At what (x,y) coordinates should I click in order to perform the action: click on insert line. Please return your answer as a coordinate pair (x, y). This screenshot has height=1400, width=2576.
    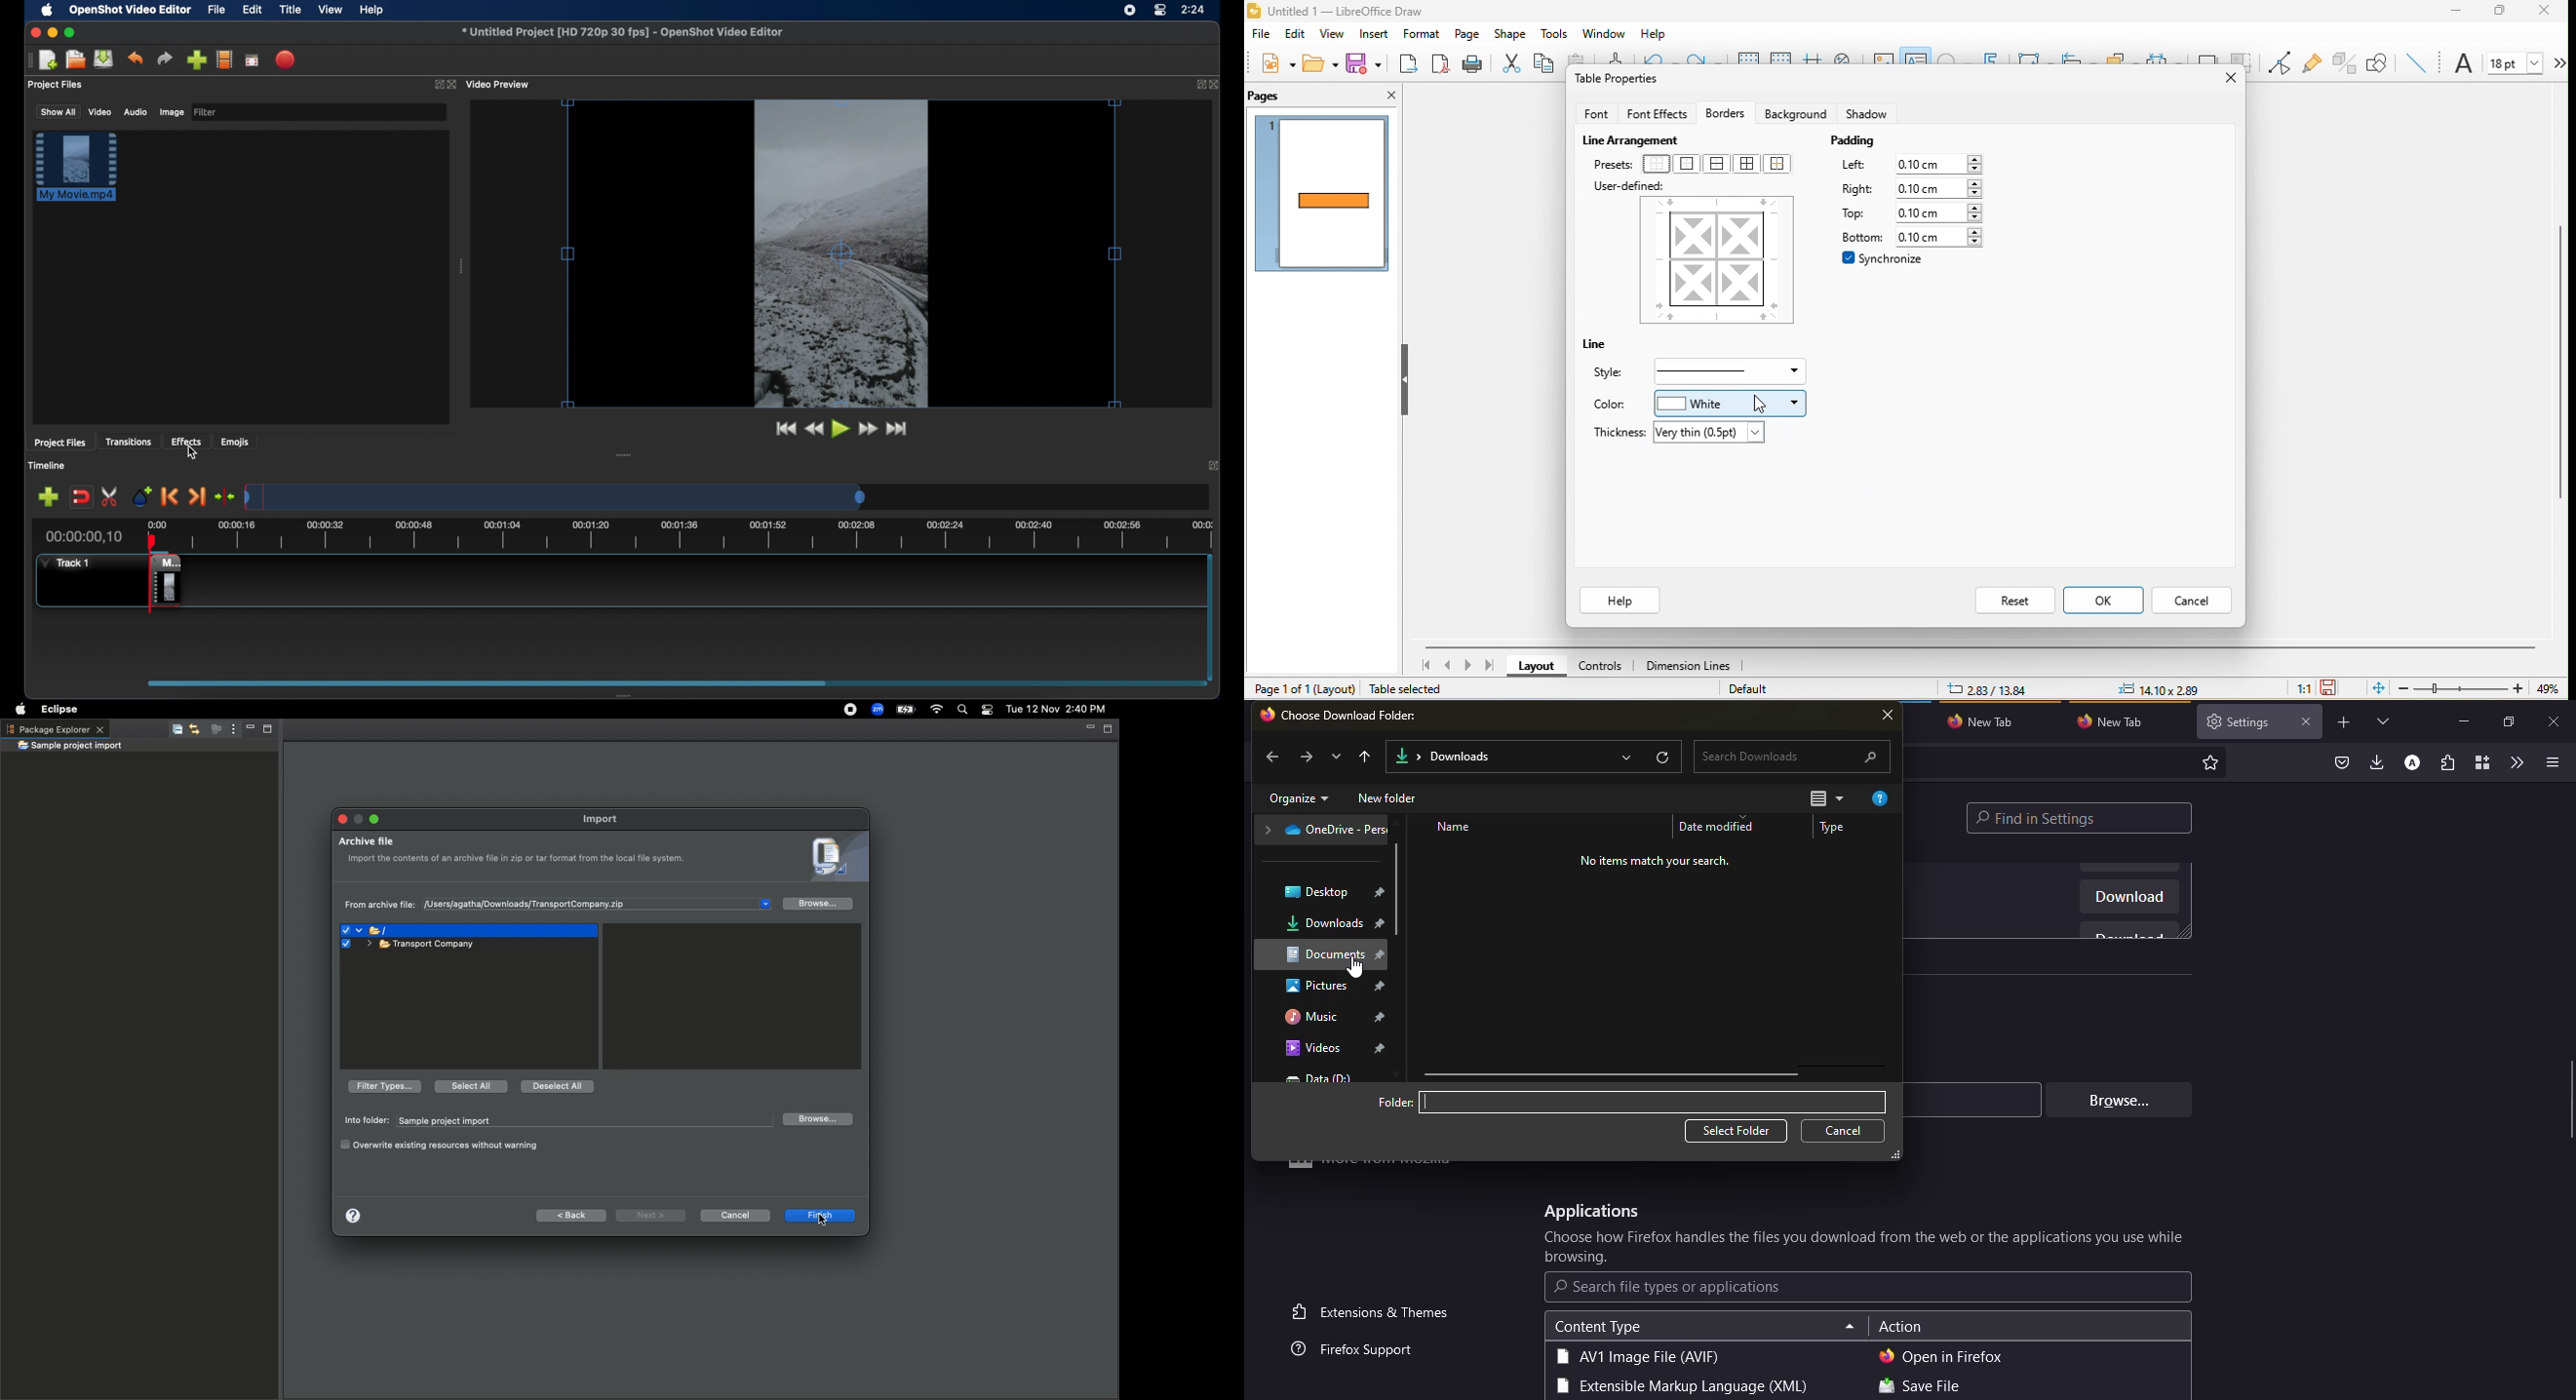
    Looking at the image, I should click on (2416, 62).